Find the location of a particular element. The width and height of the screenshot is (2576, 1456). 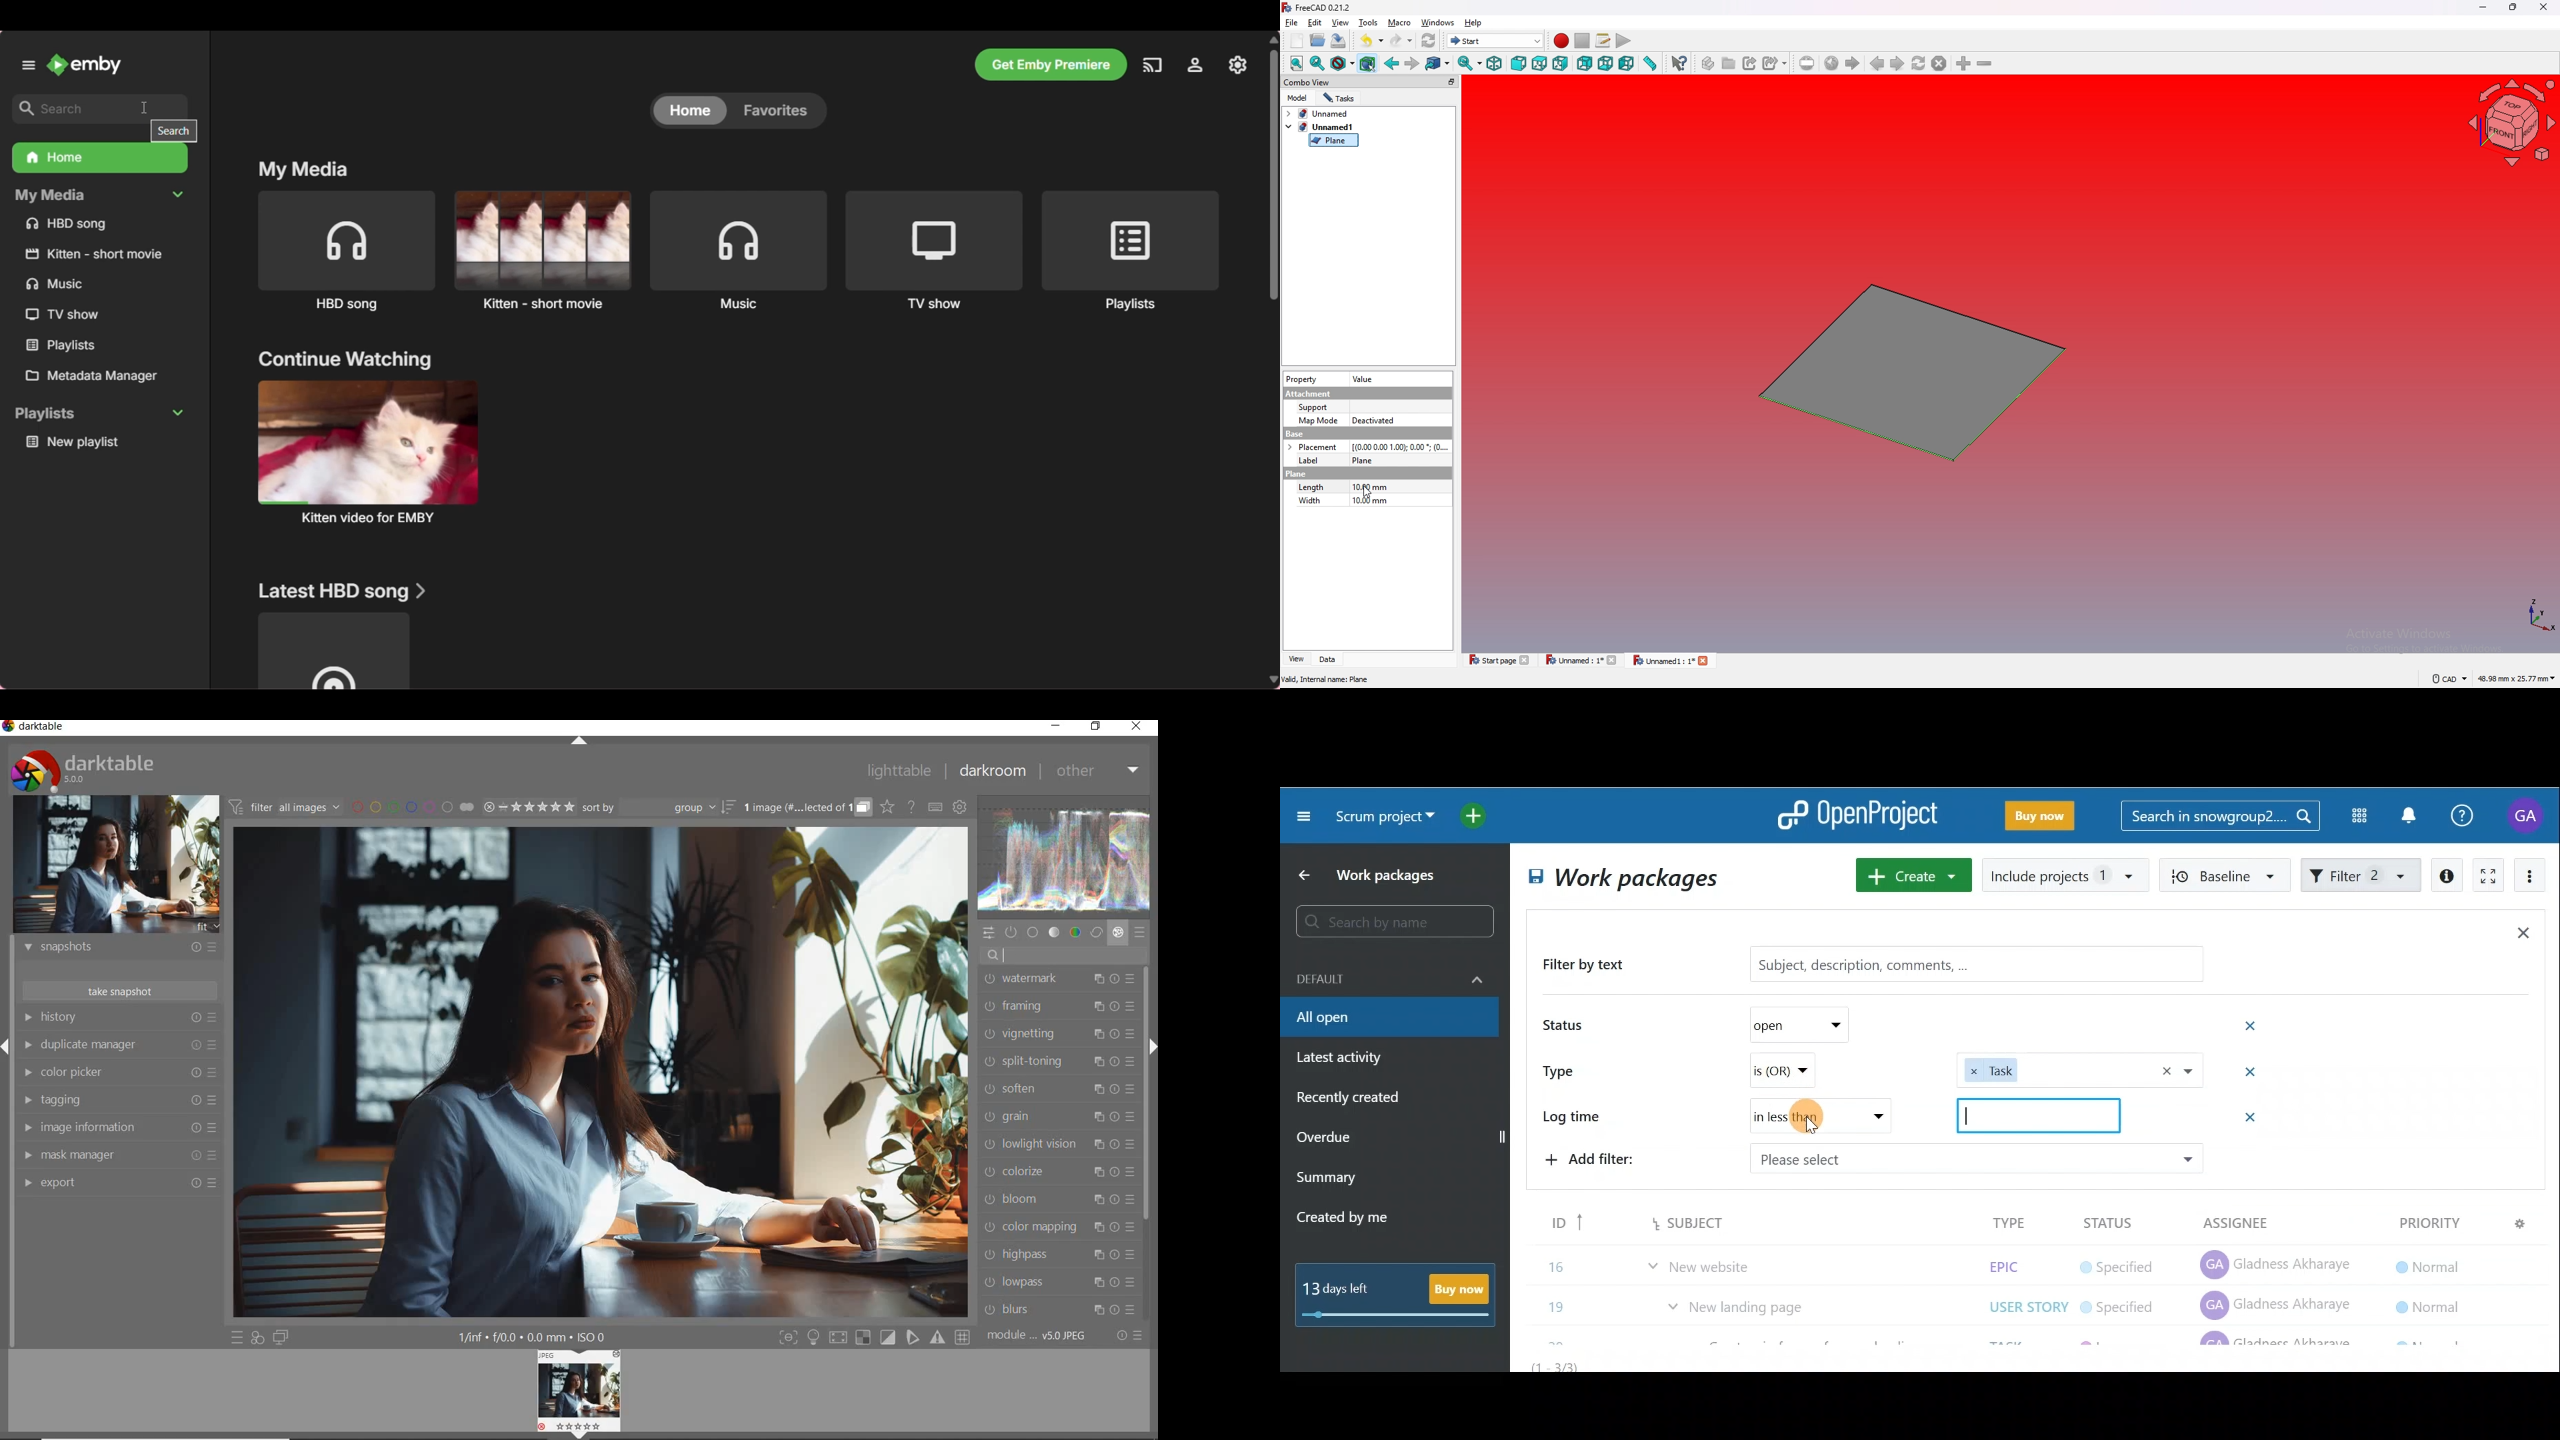

More actions is located at coordinates (2530, 879).